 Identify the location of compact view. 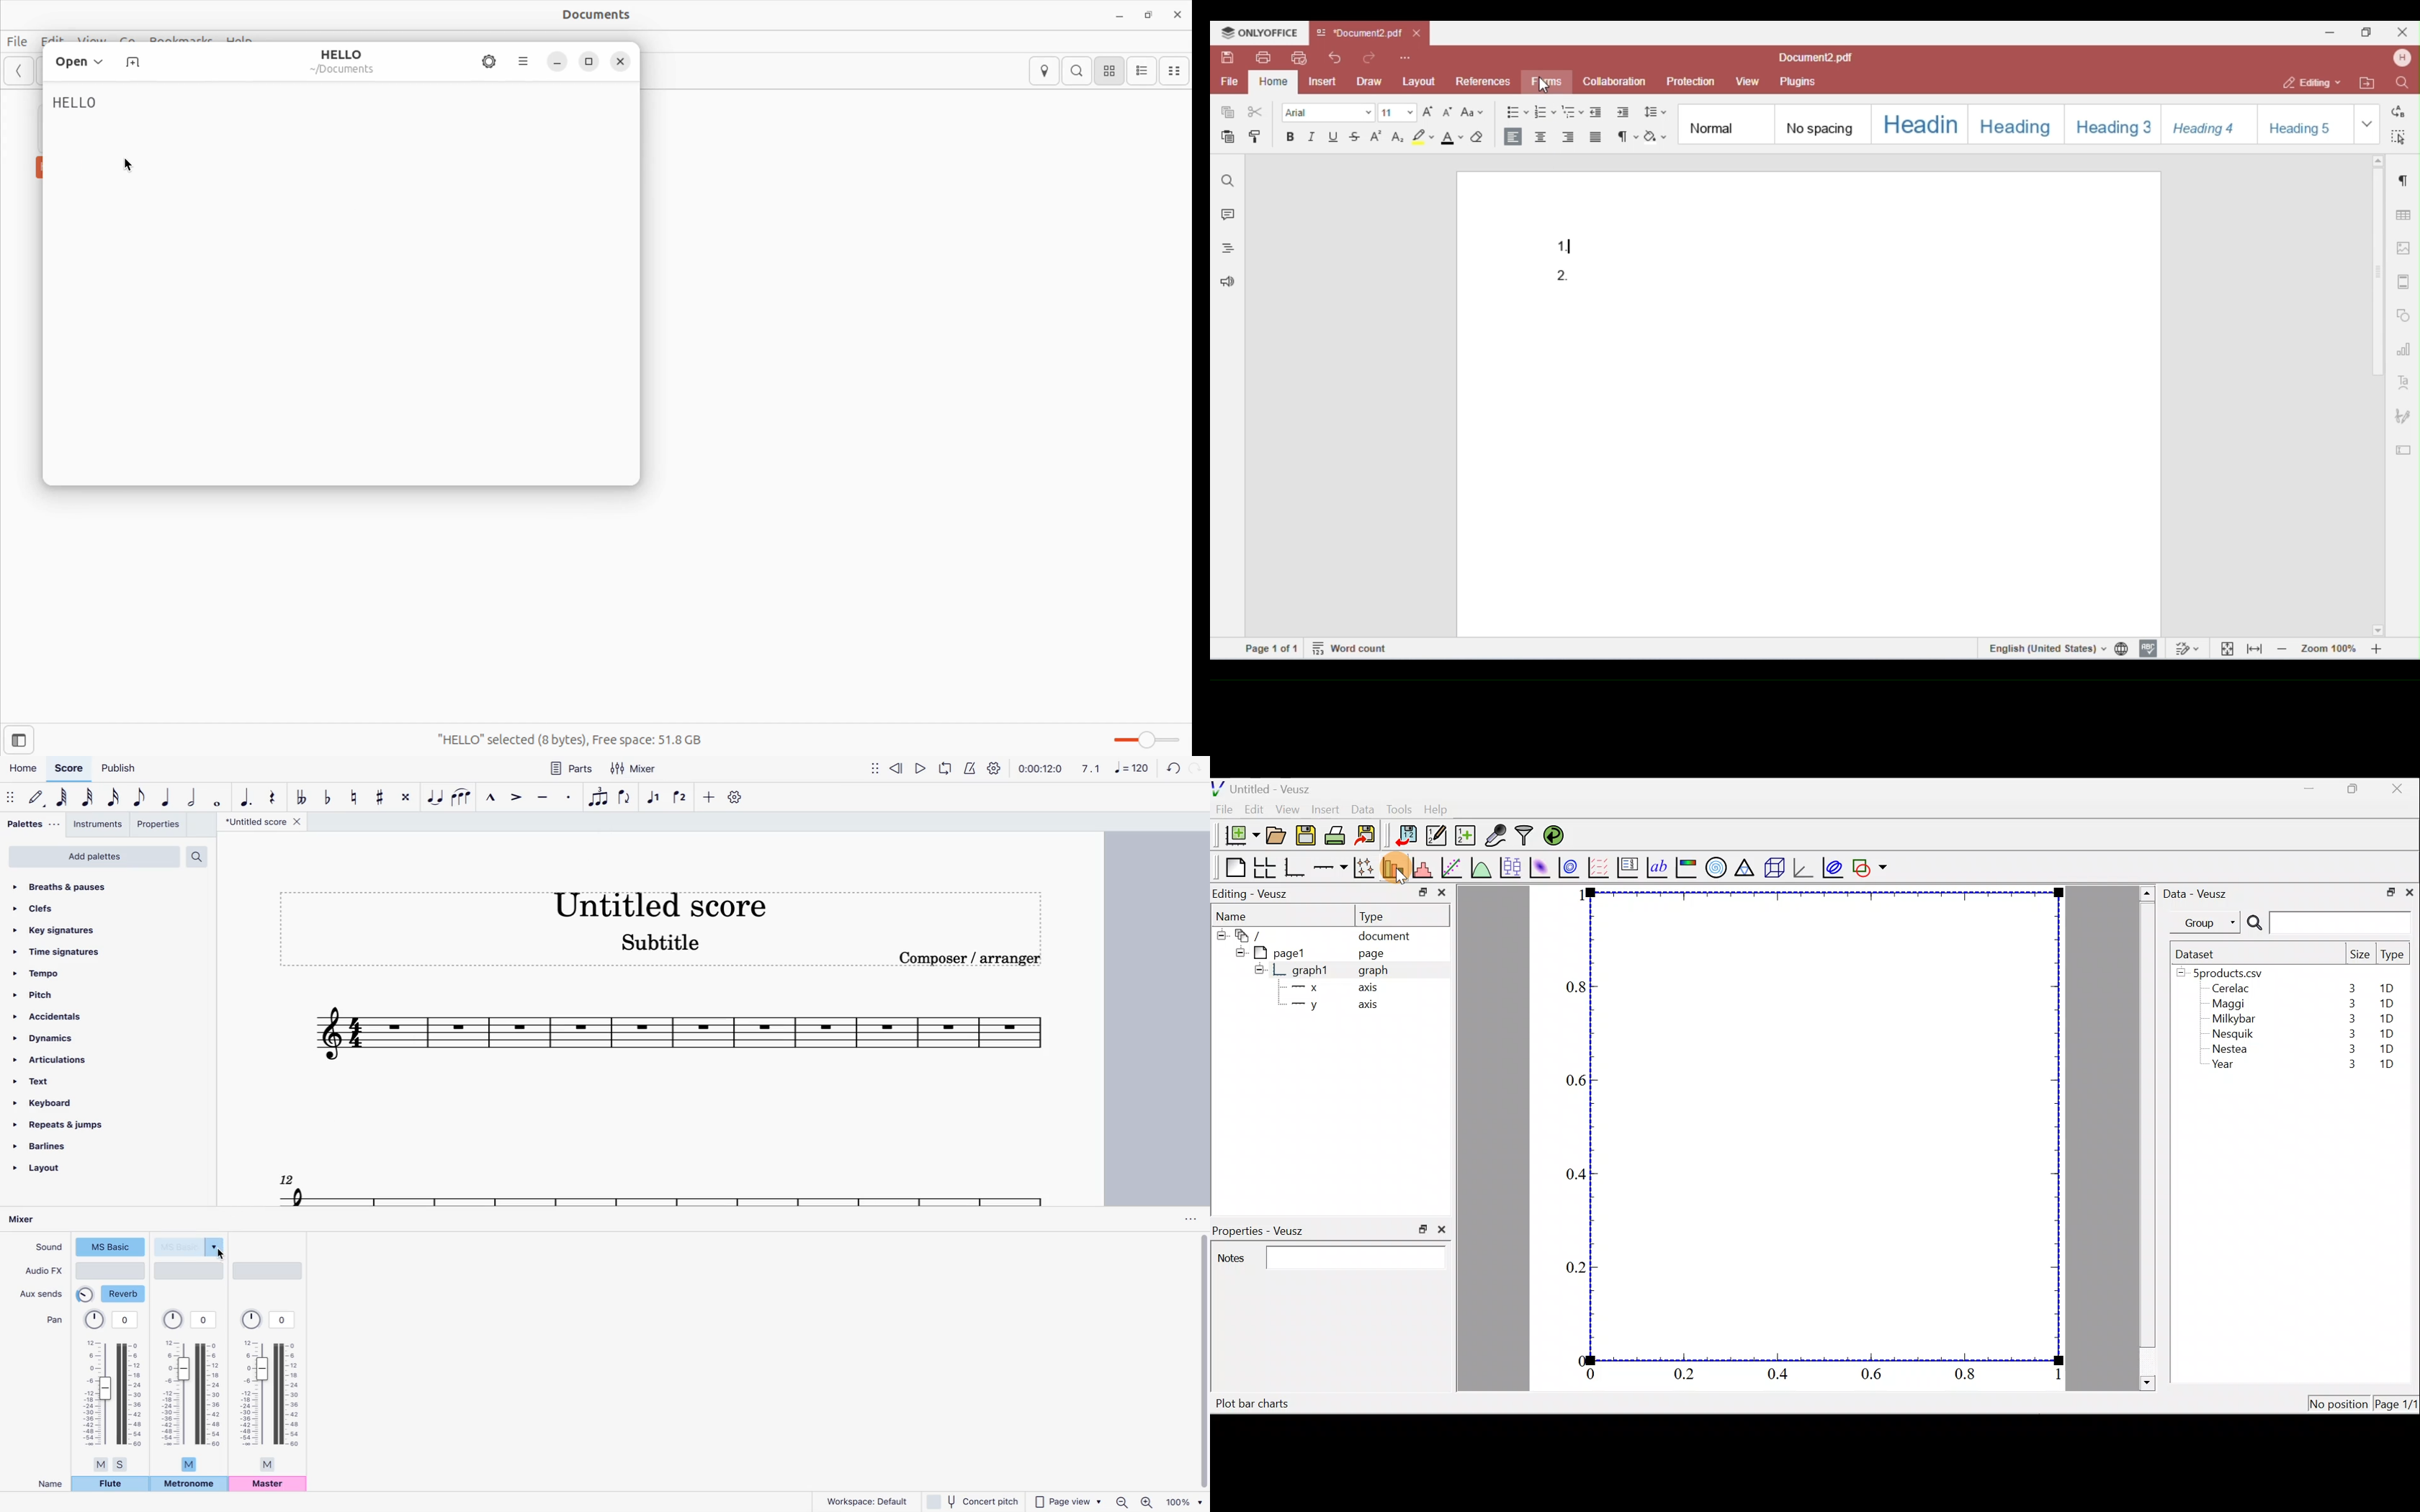
(1177, 70).